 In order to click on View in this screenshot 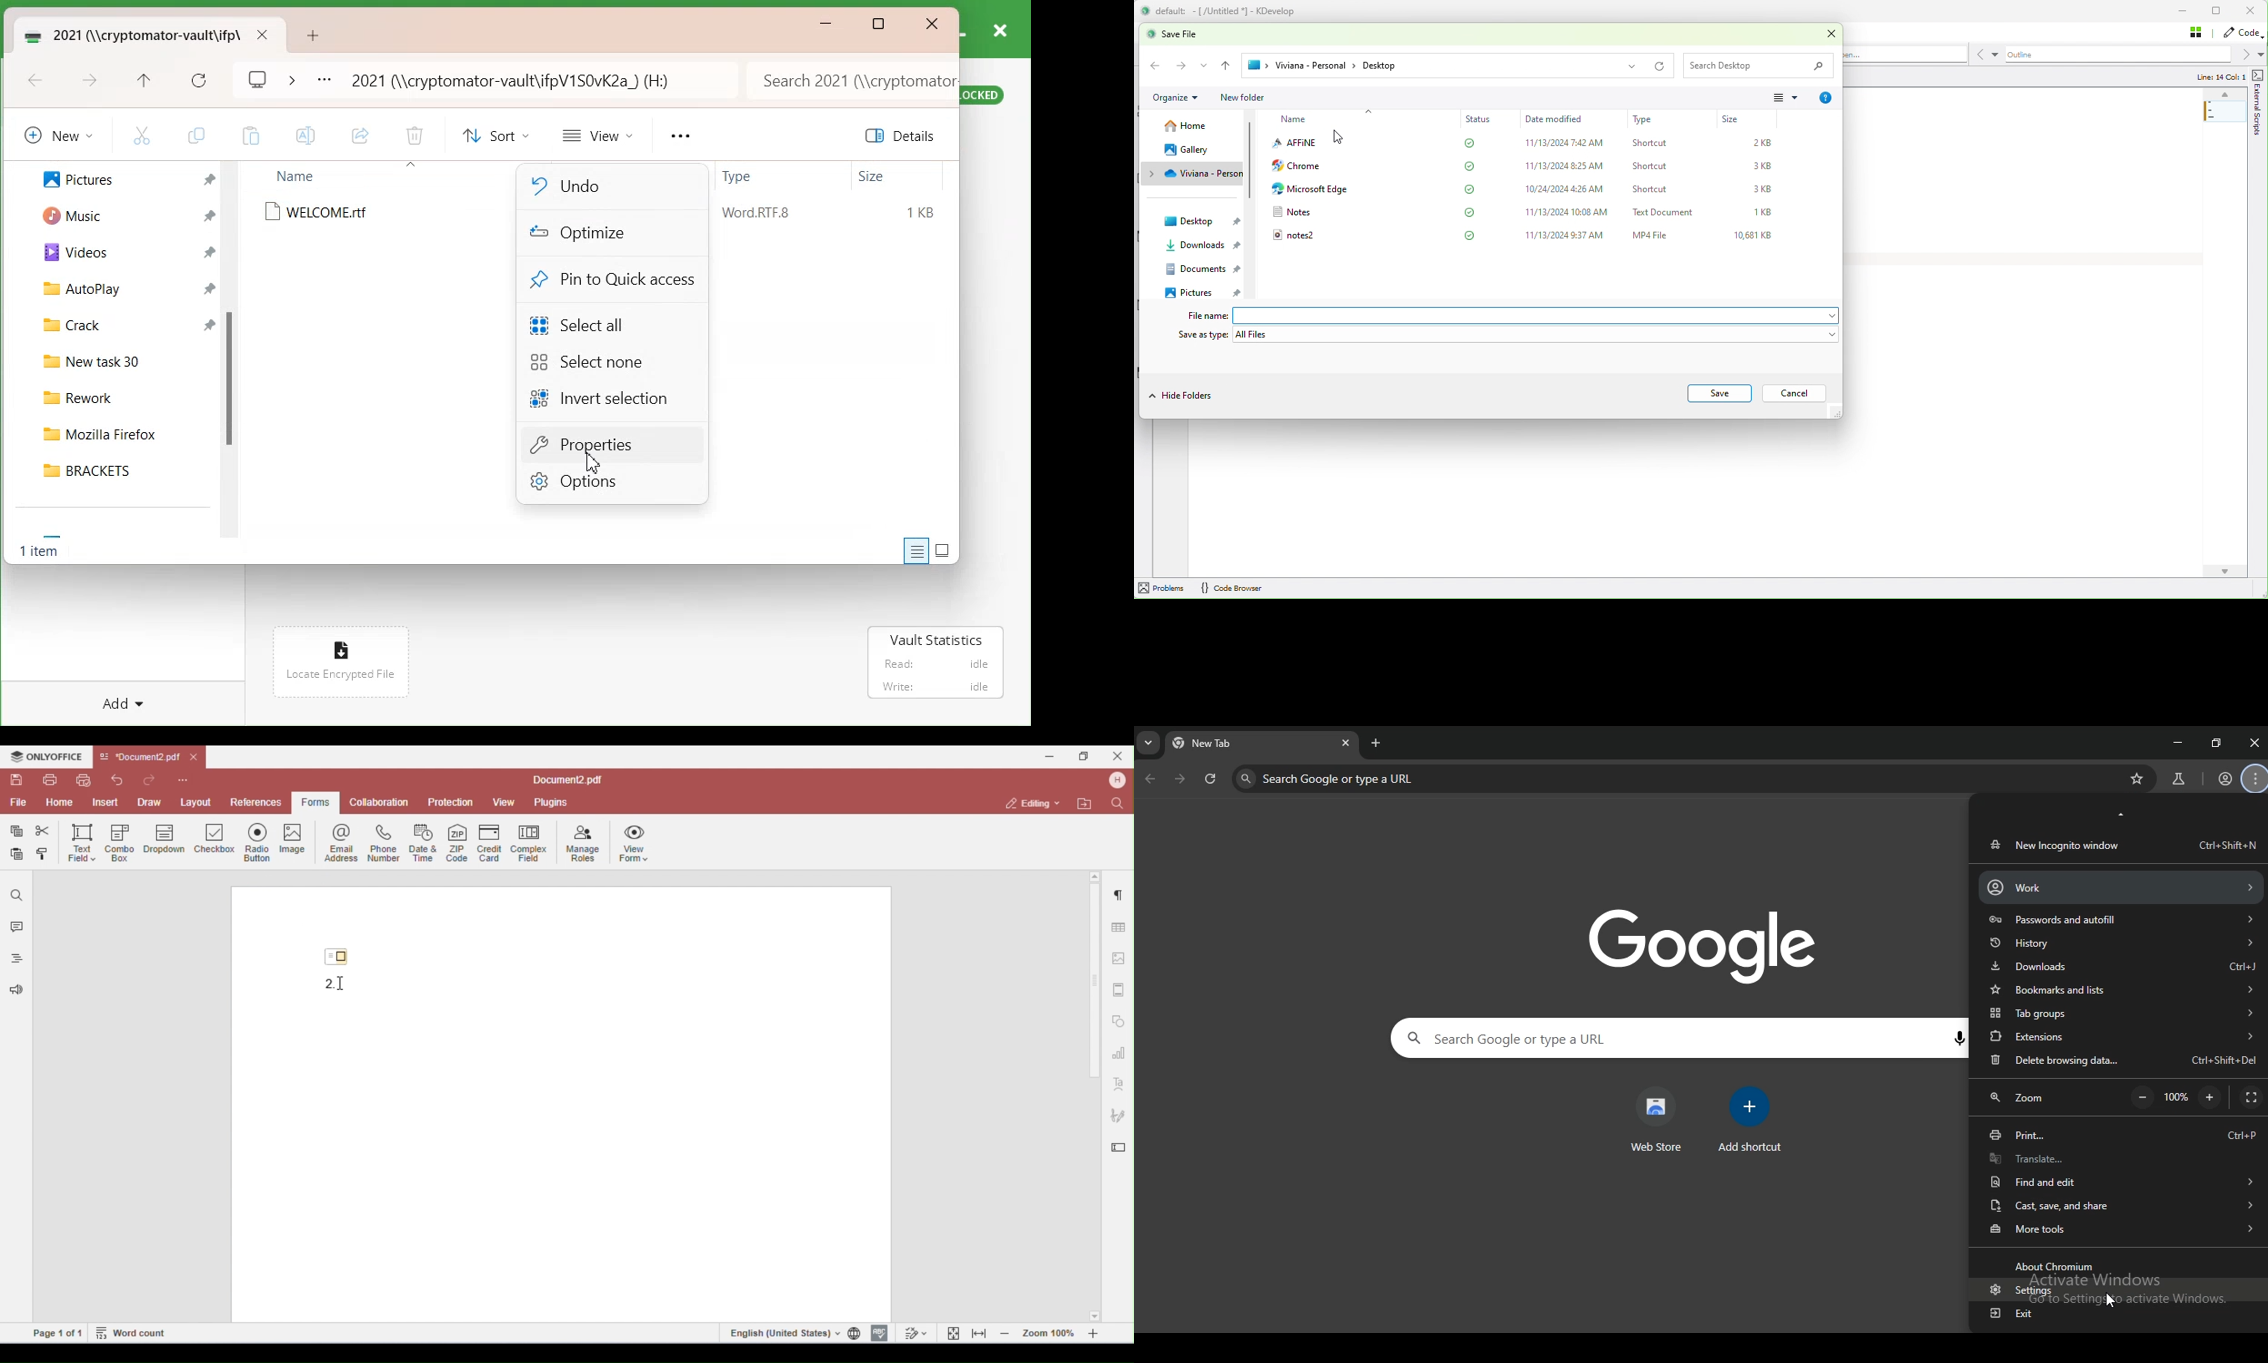, I will do `click(600, 135)`.